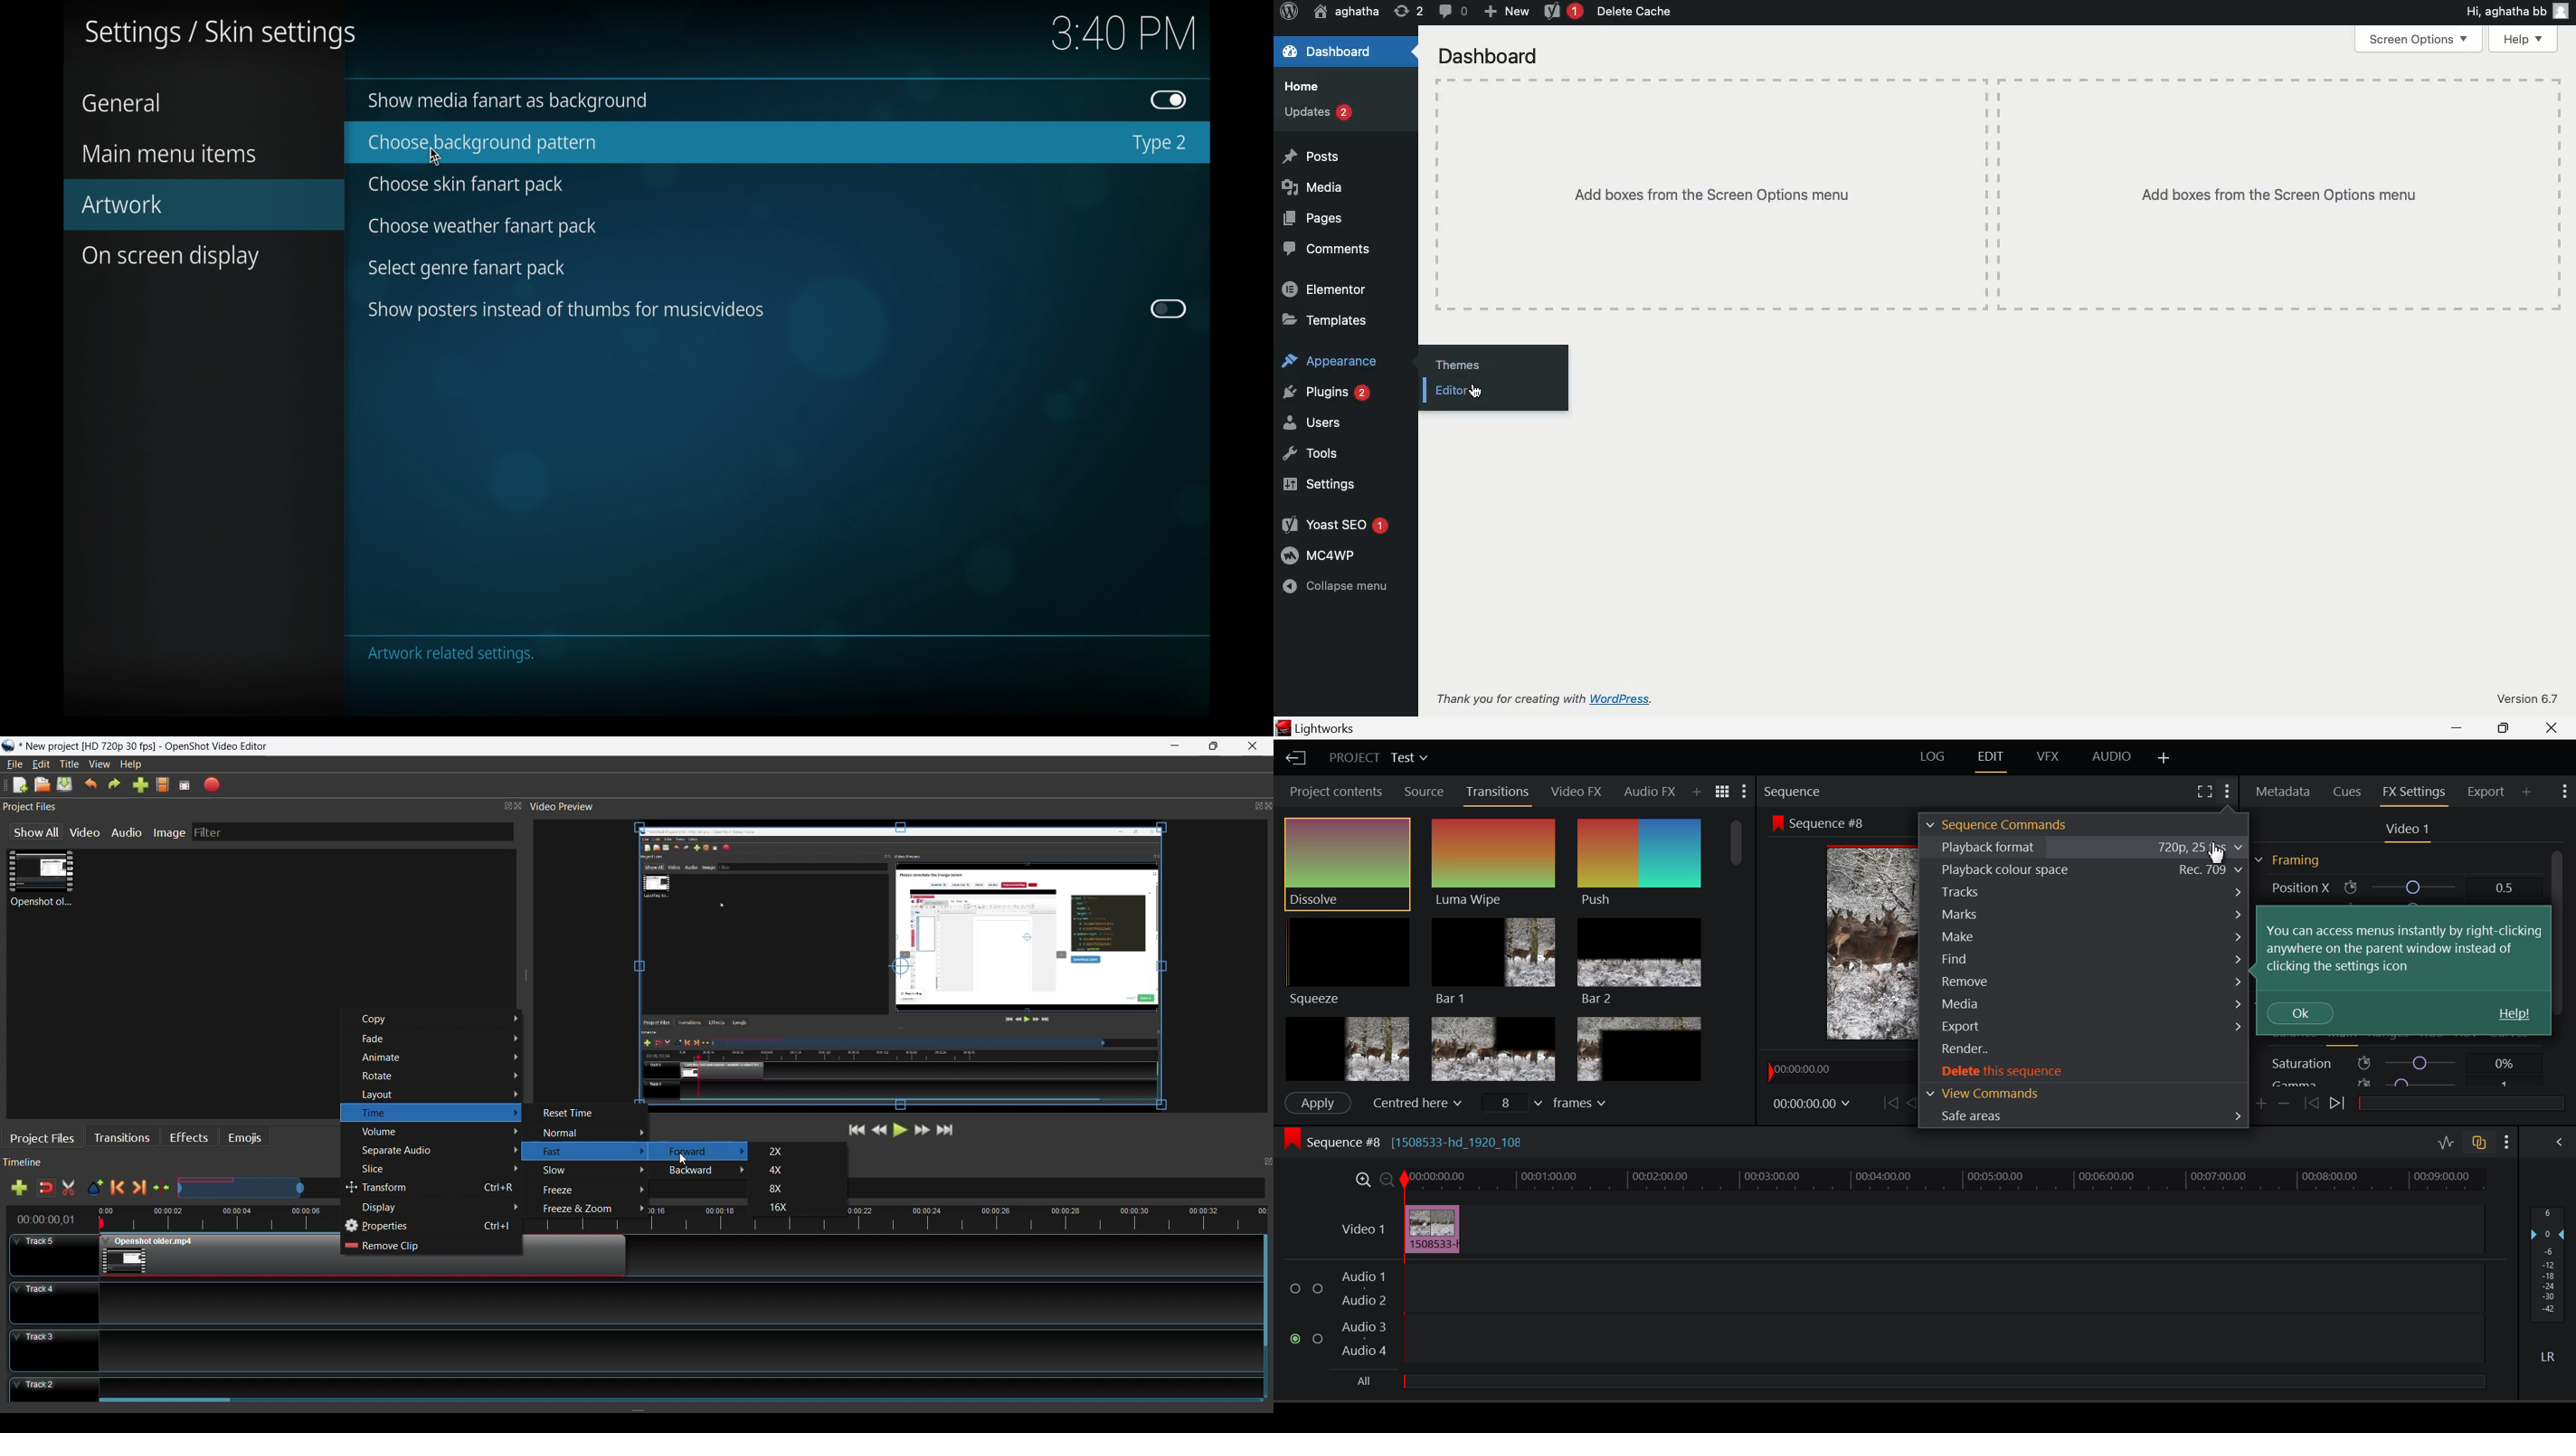  I want to click on Timeline Zoom Out, so click(1386, 1181).